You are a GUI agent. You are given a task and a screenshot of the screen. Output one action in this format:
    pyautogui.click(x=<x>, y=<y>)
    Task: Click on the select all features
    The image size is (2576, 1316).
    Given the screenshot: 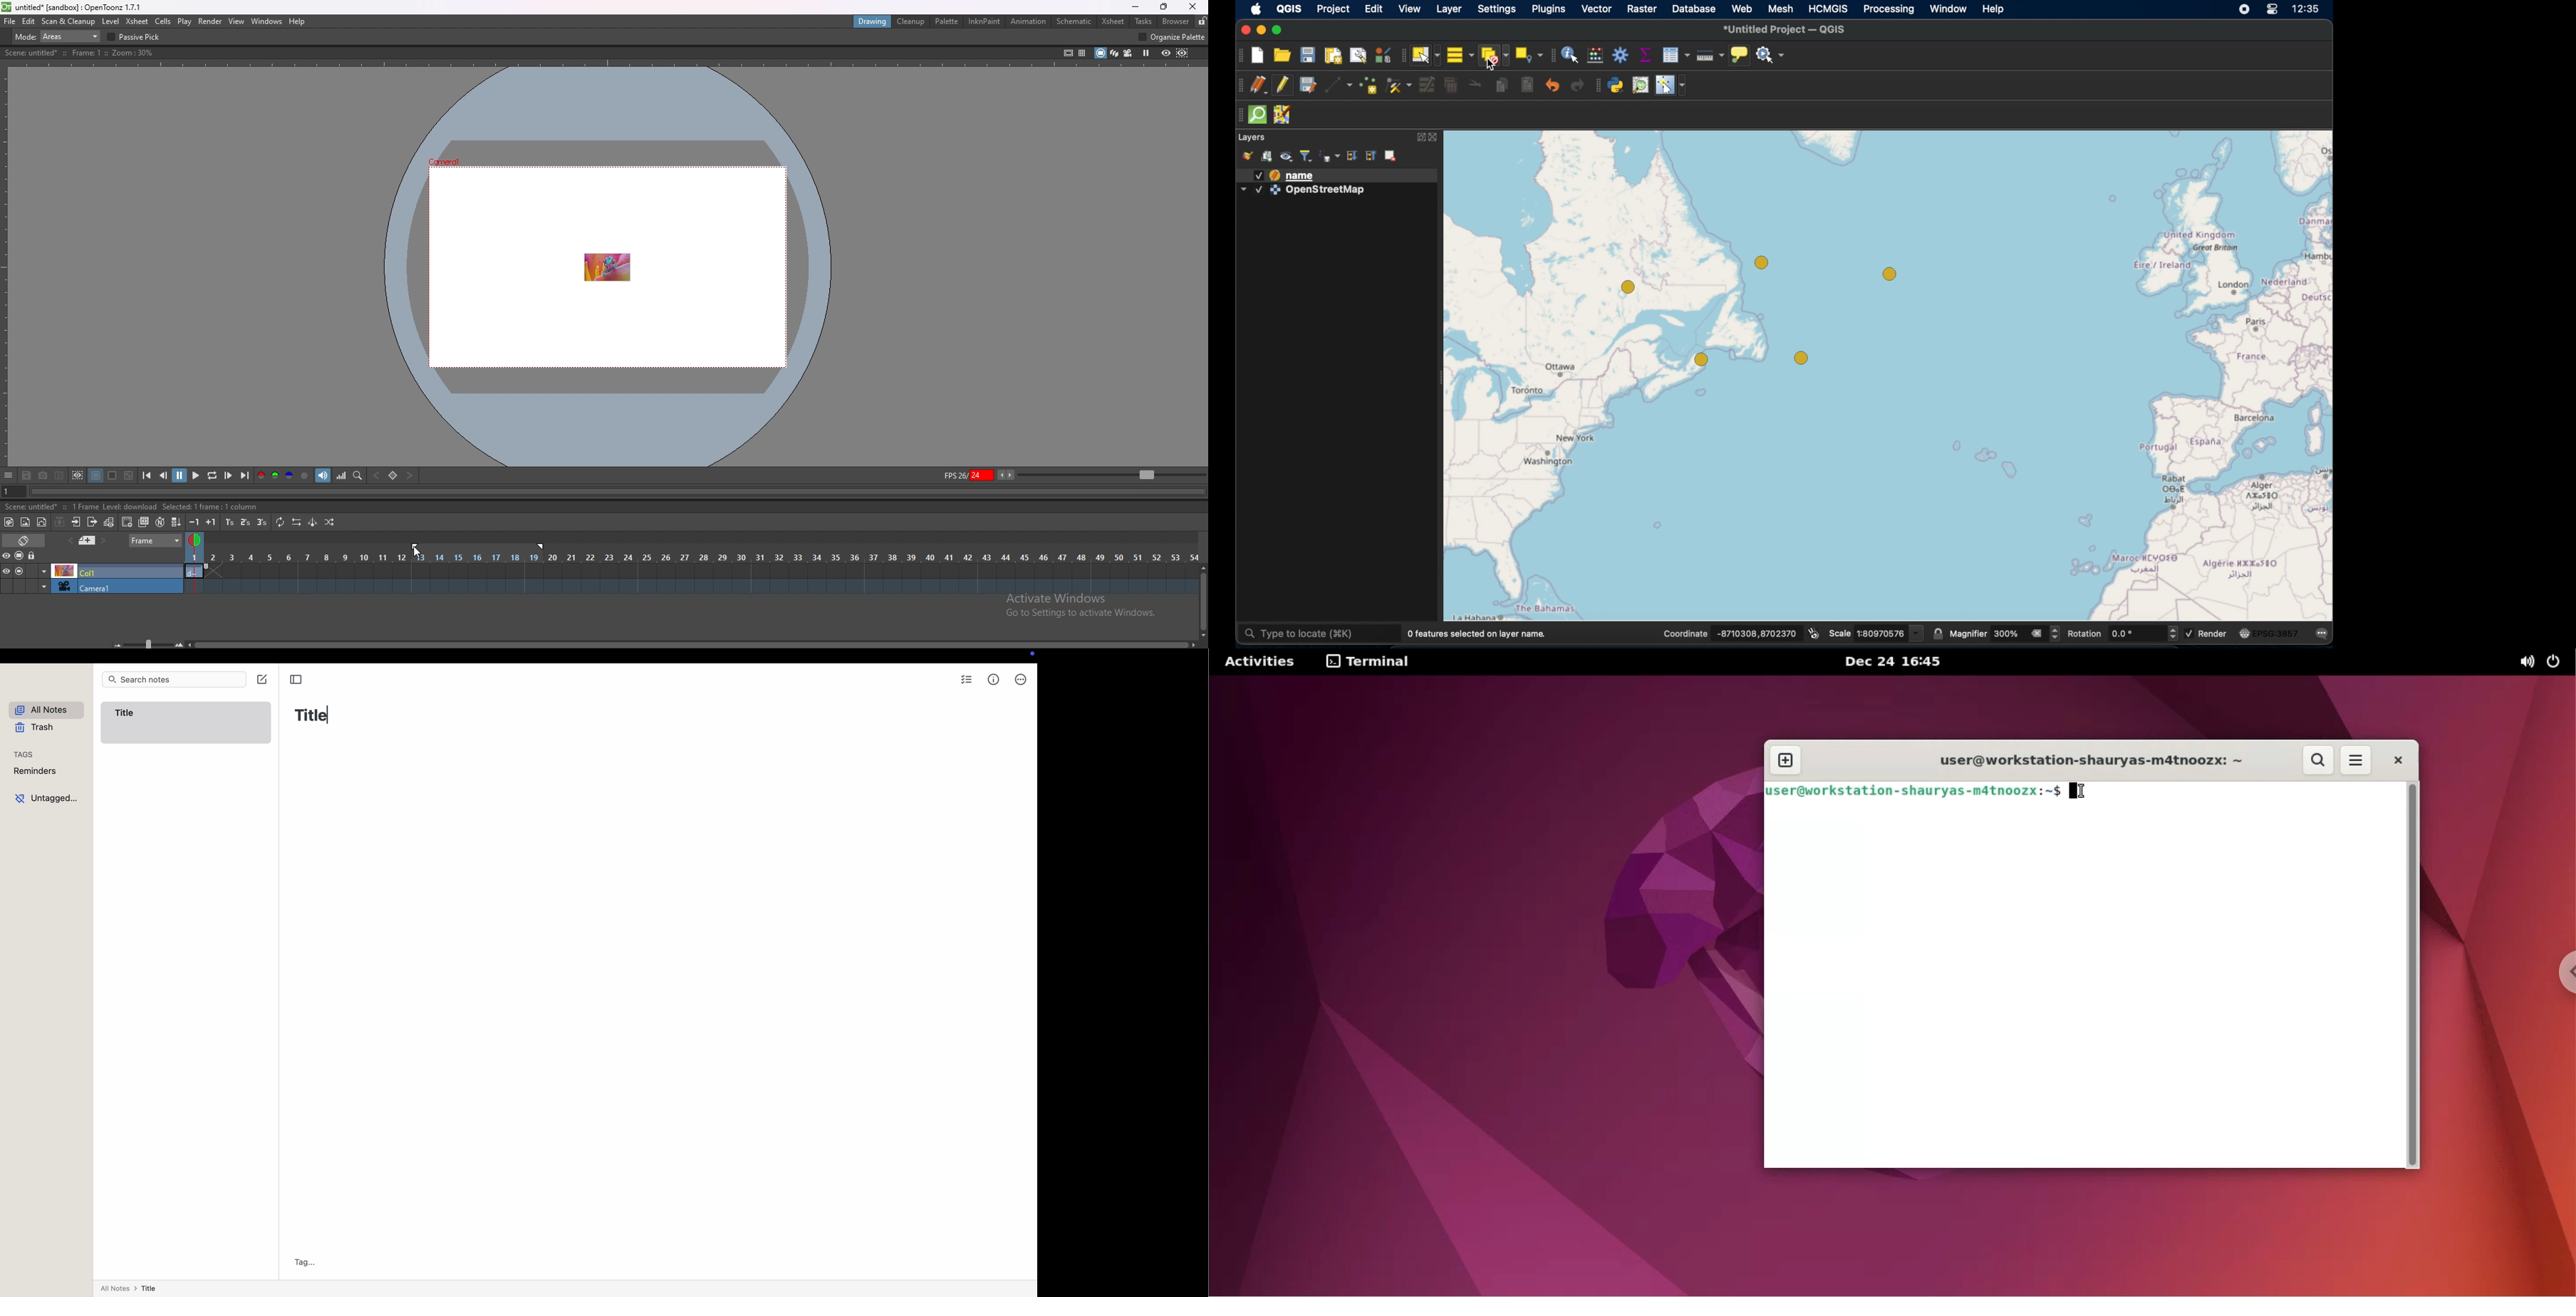 What is the action you would take?
    pyautogui.click(x=1460, y=56)
    